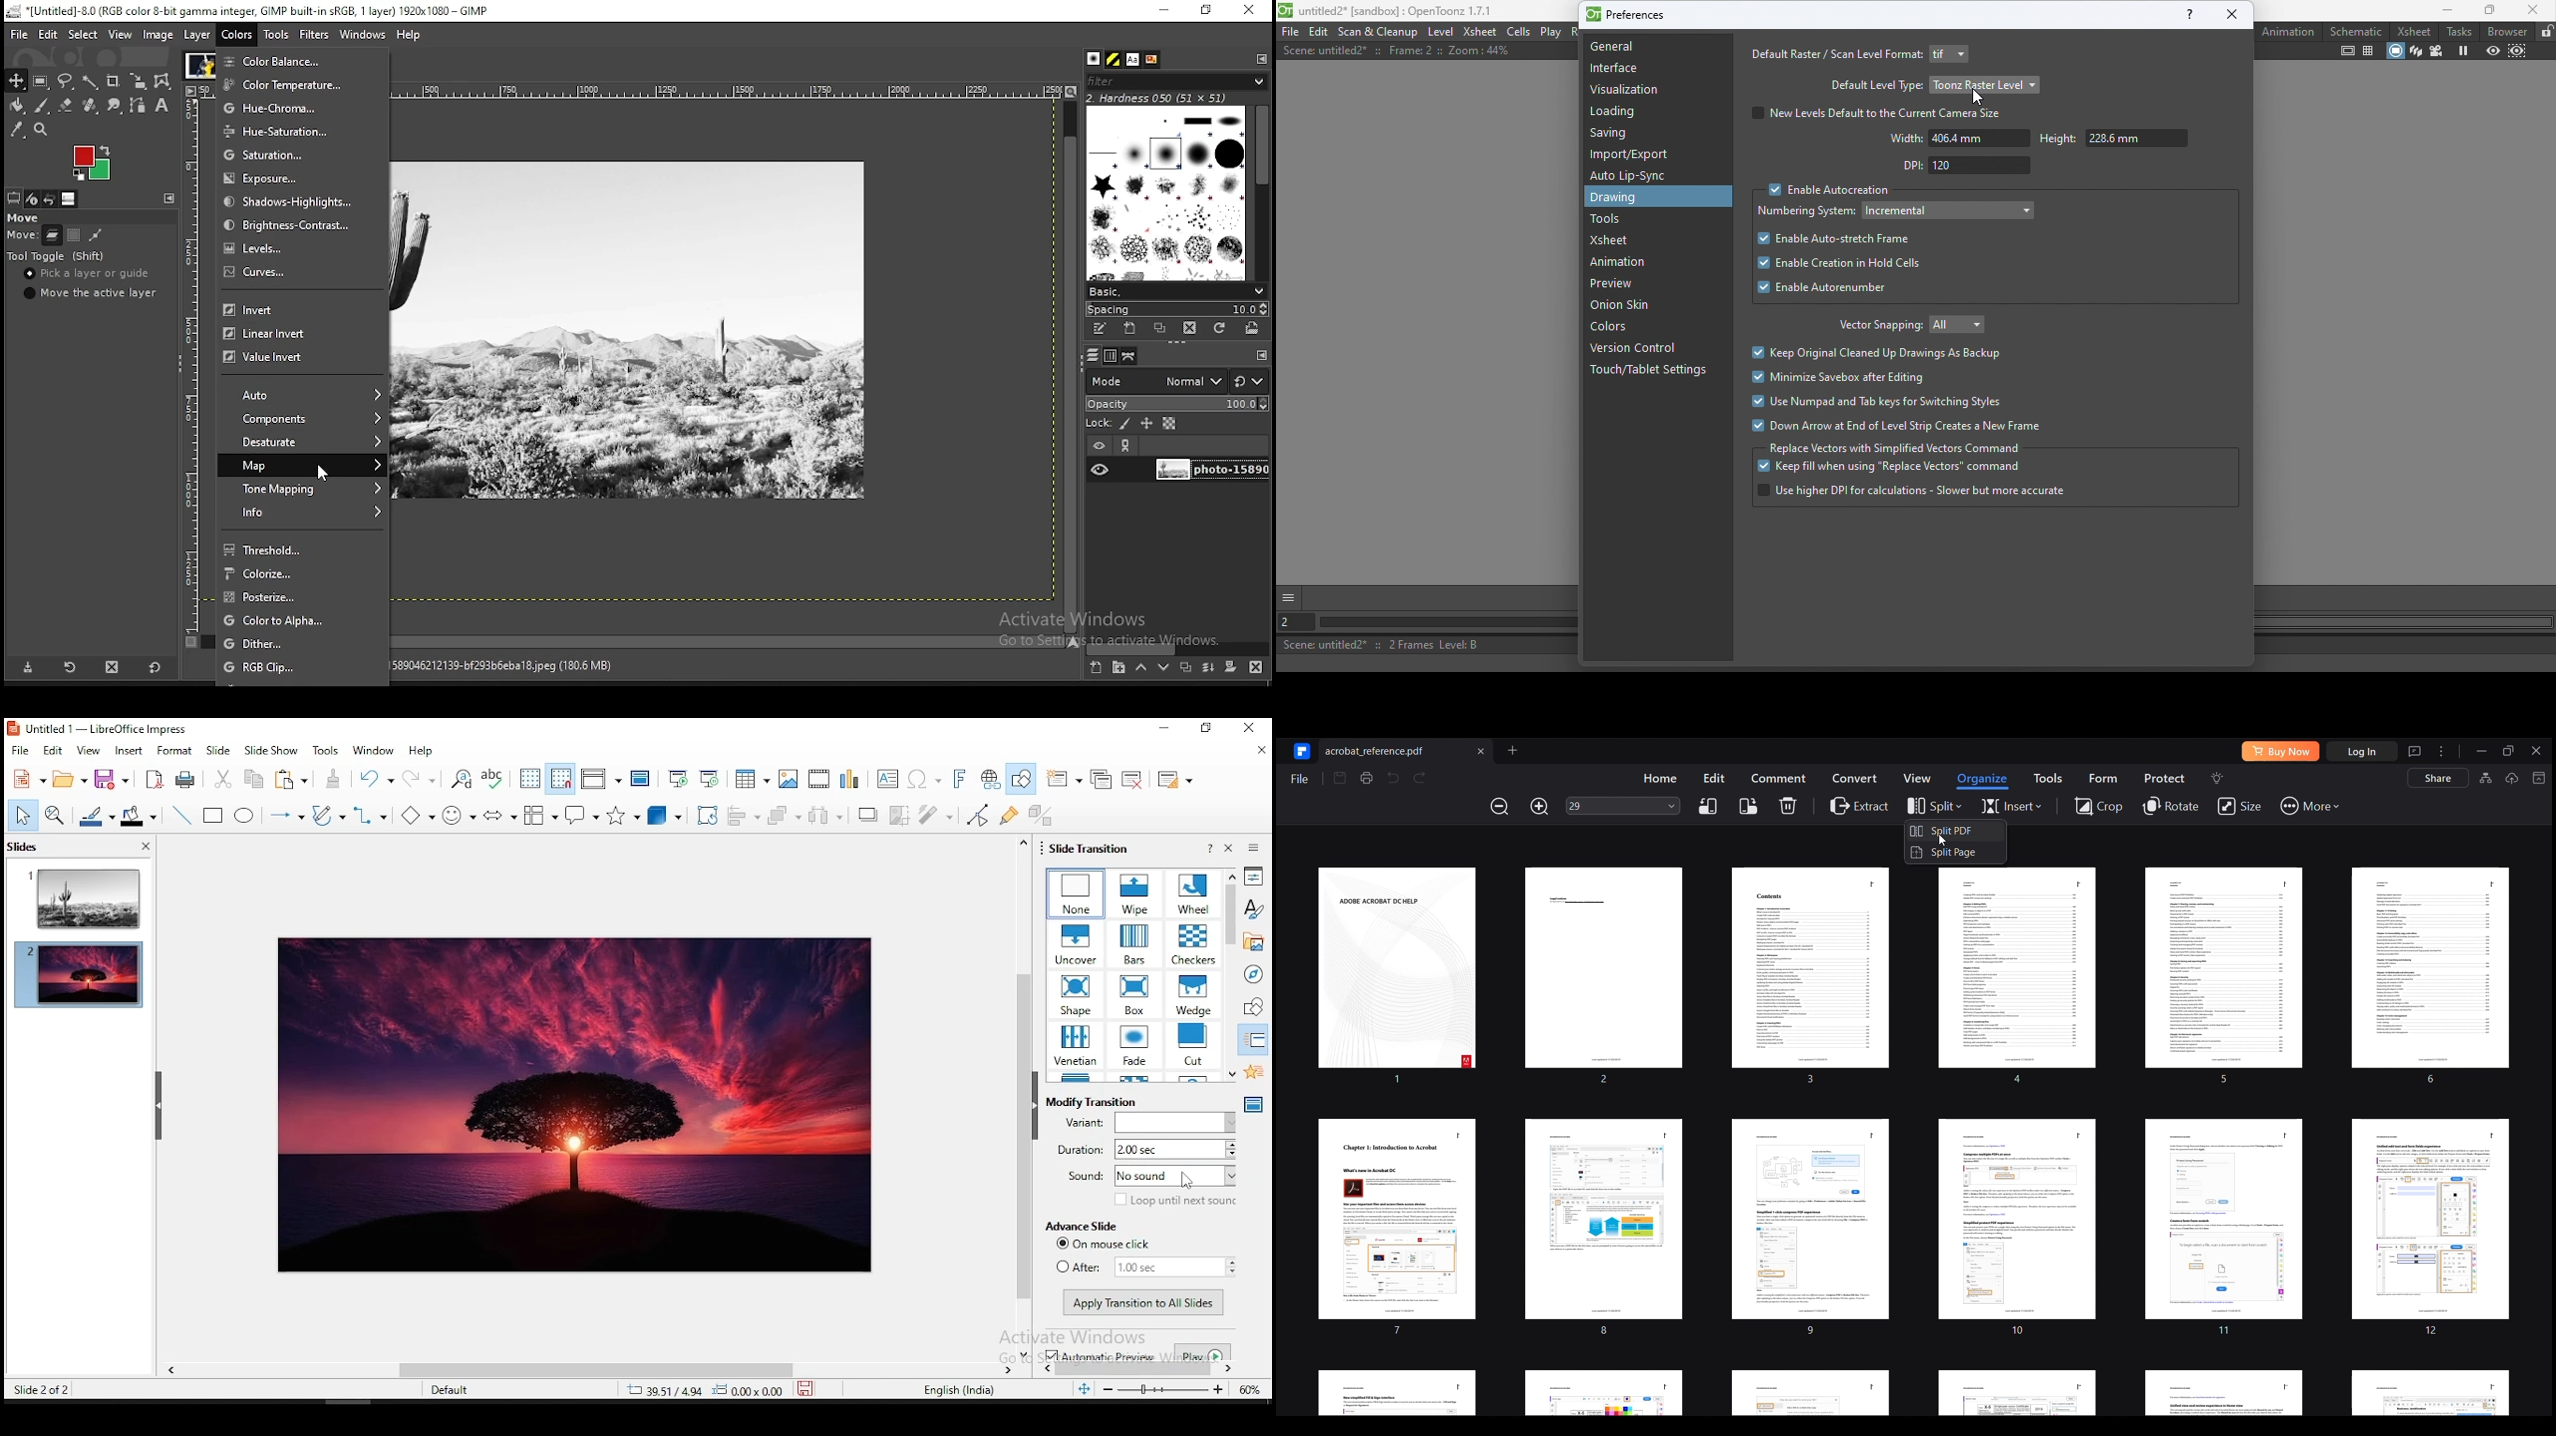  What do you see at coordinates (415, 815) in the screenshot?
I see `basic shapes` at bounding box center [415, 815].